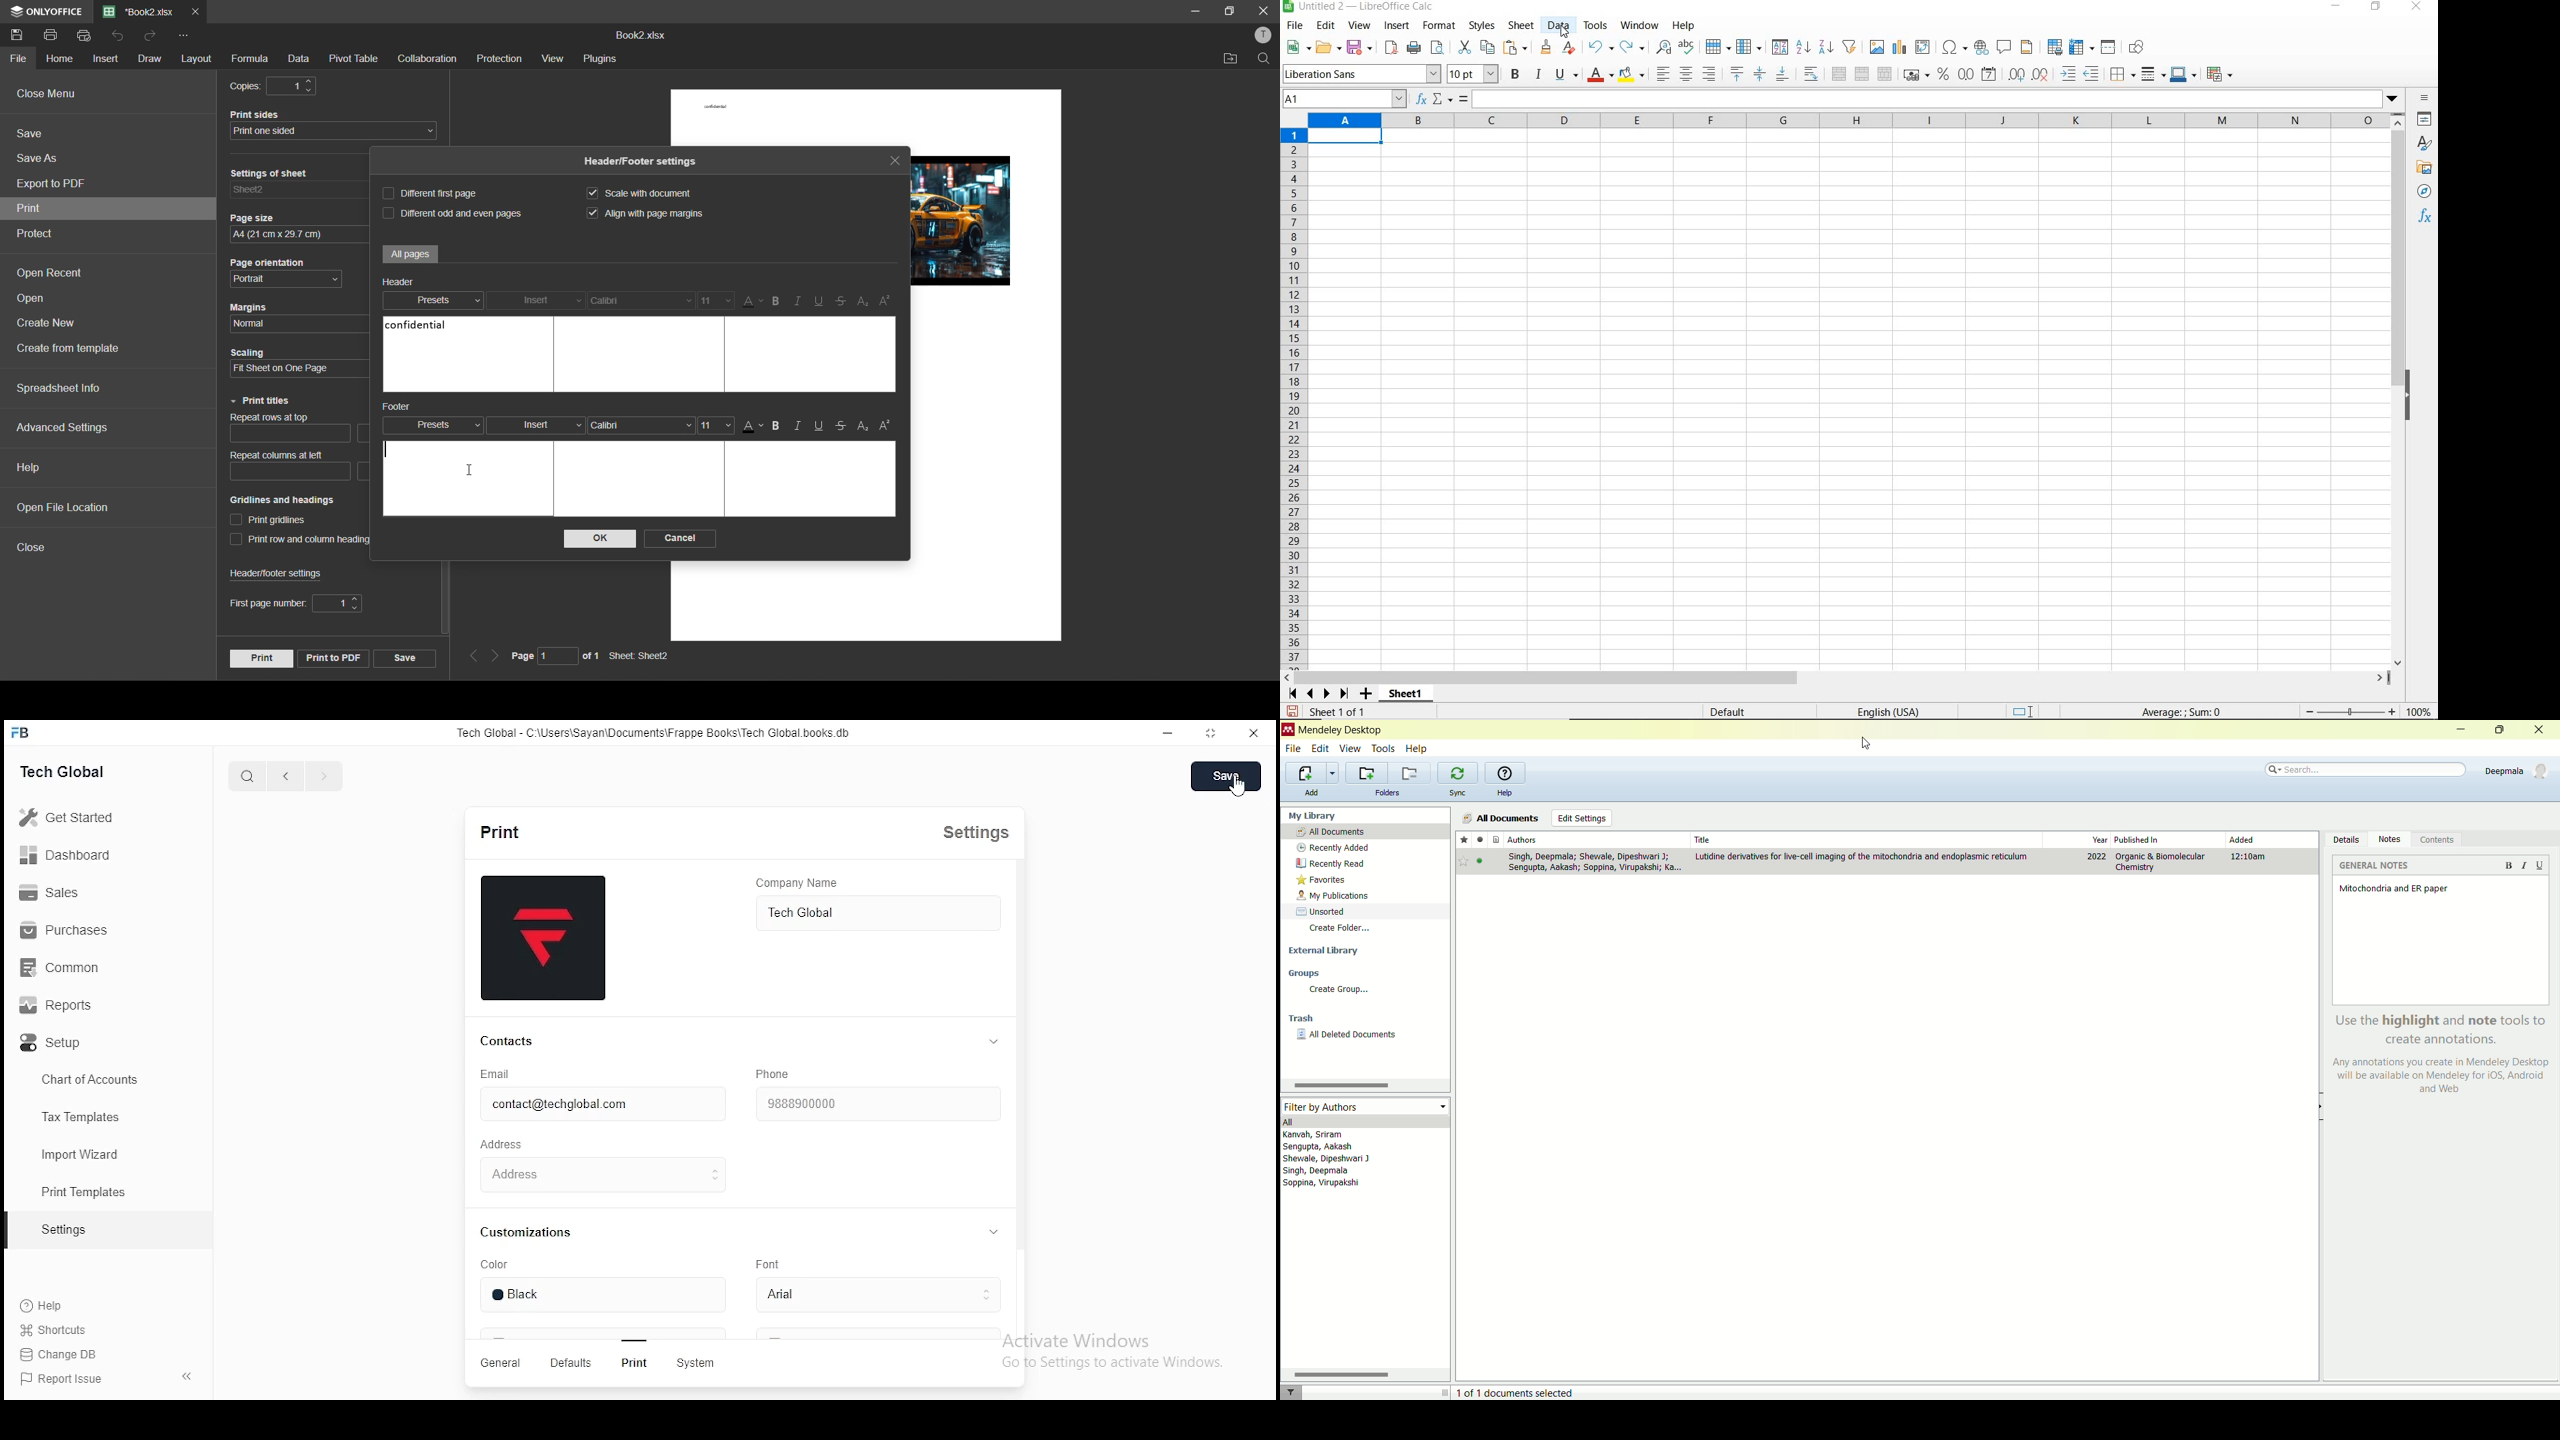  I want to click on print, so click(29, 209).